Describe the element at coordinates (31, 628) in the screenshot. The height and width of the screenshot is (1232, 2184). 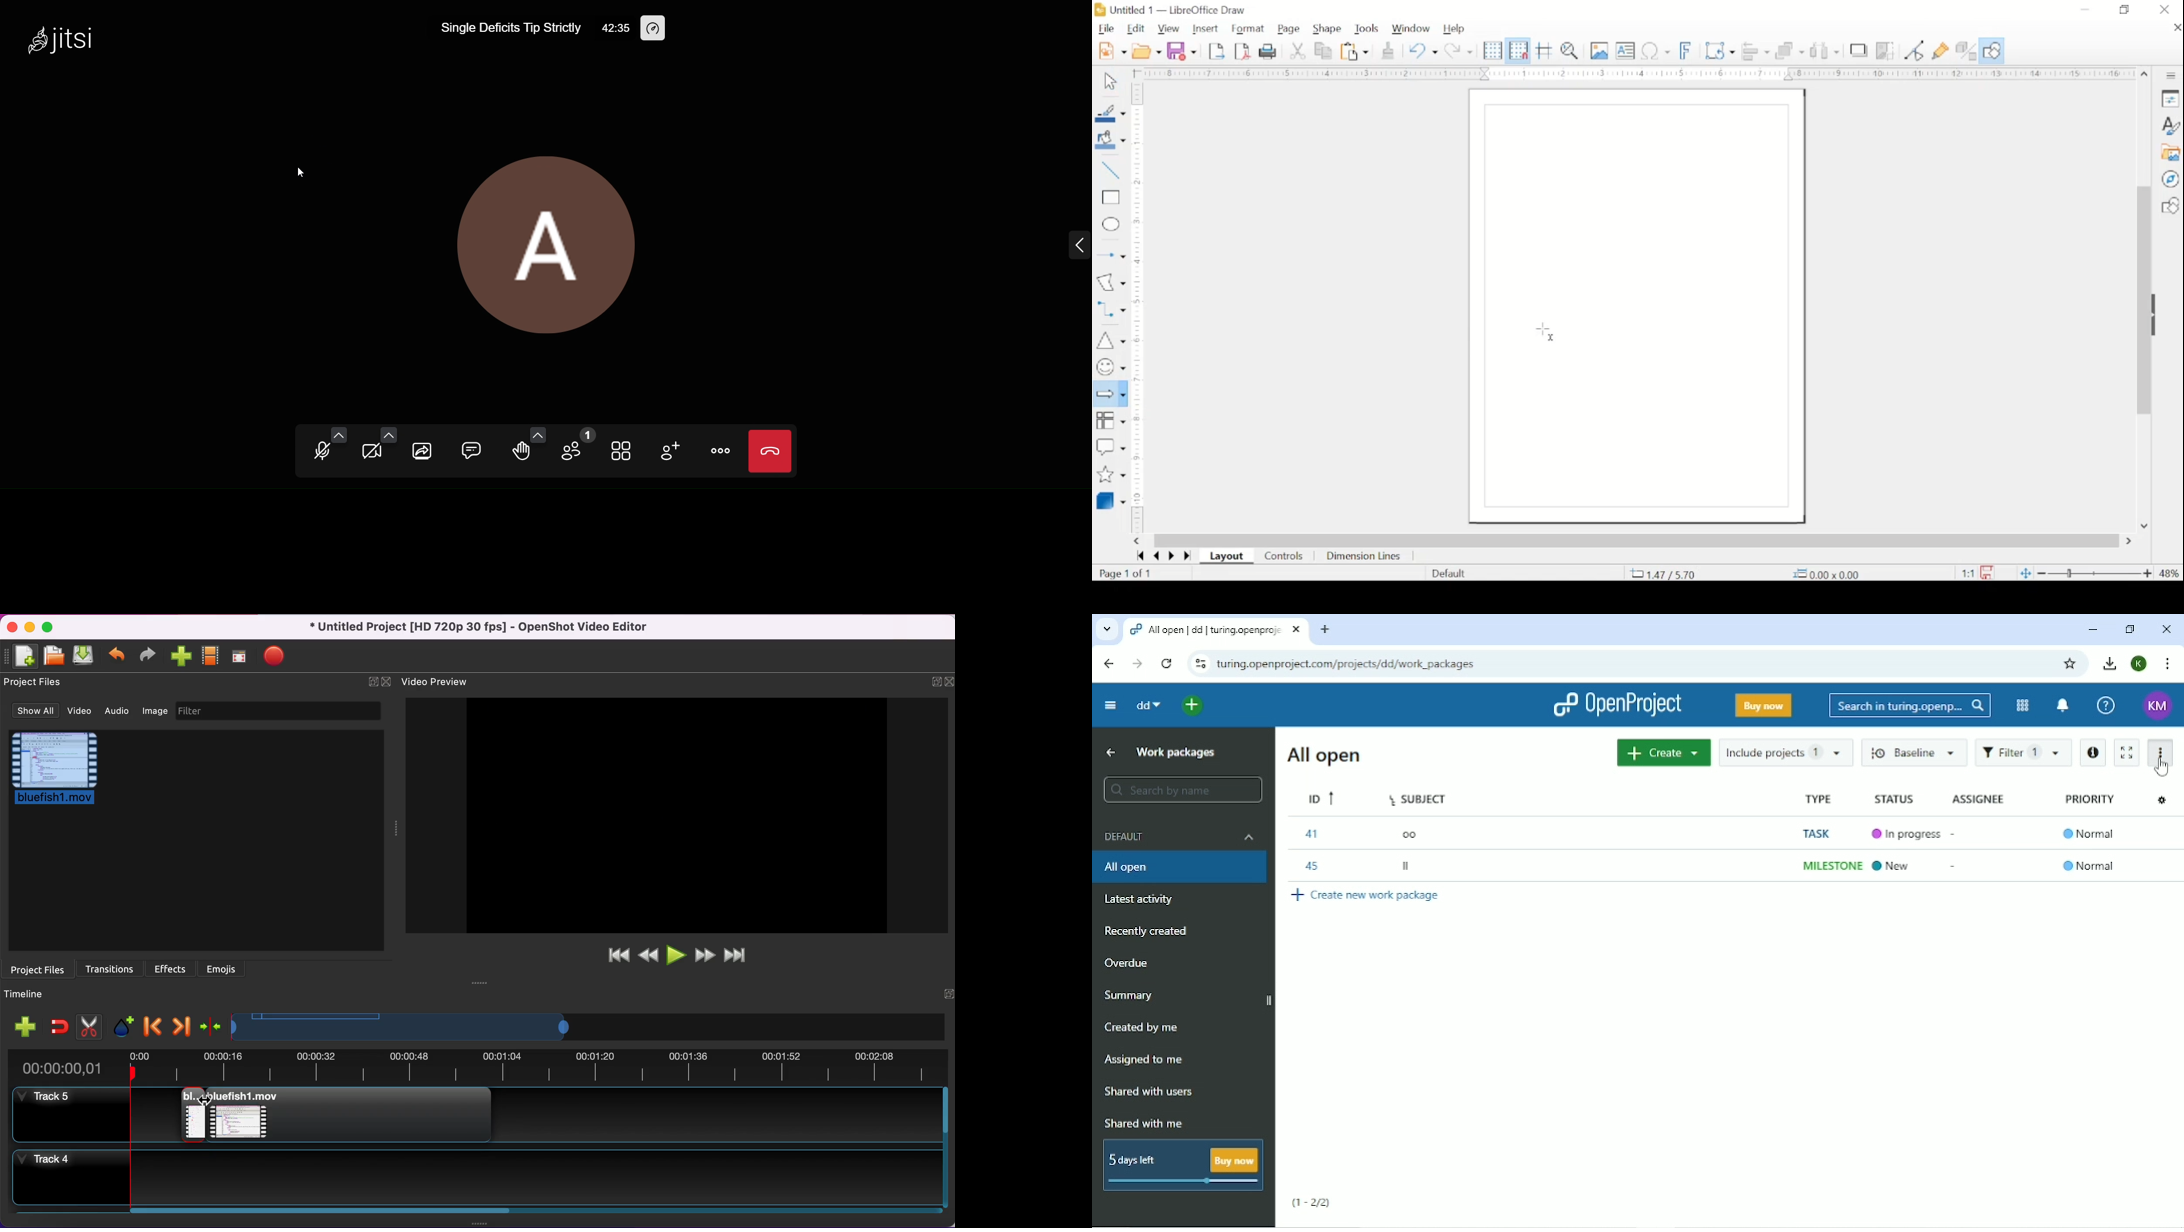
I see `minimize` at that location.